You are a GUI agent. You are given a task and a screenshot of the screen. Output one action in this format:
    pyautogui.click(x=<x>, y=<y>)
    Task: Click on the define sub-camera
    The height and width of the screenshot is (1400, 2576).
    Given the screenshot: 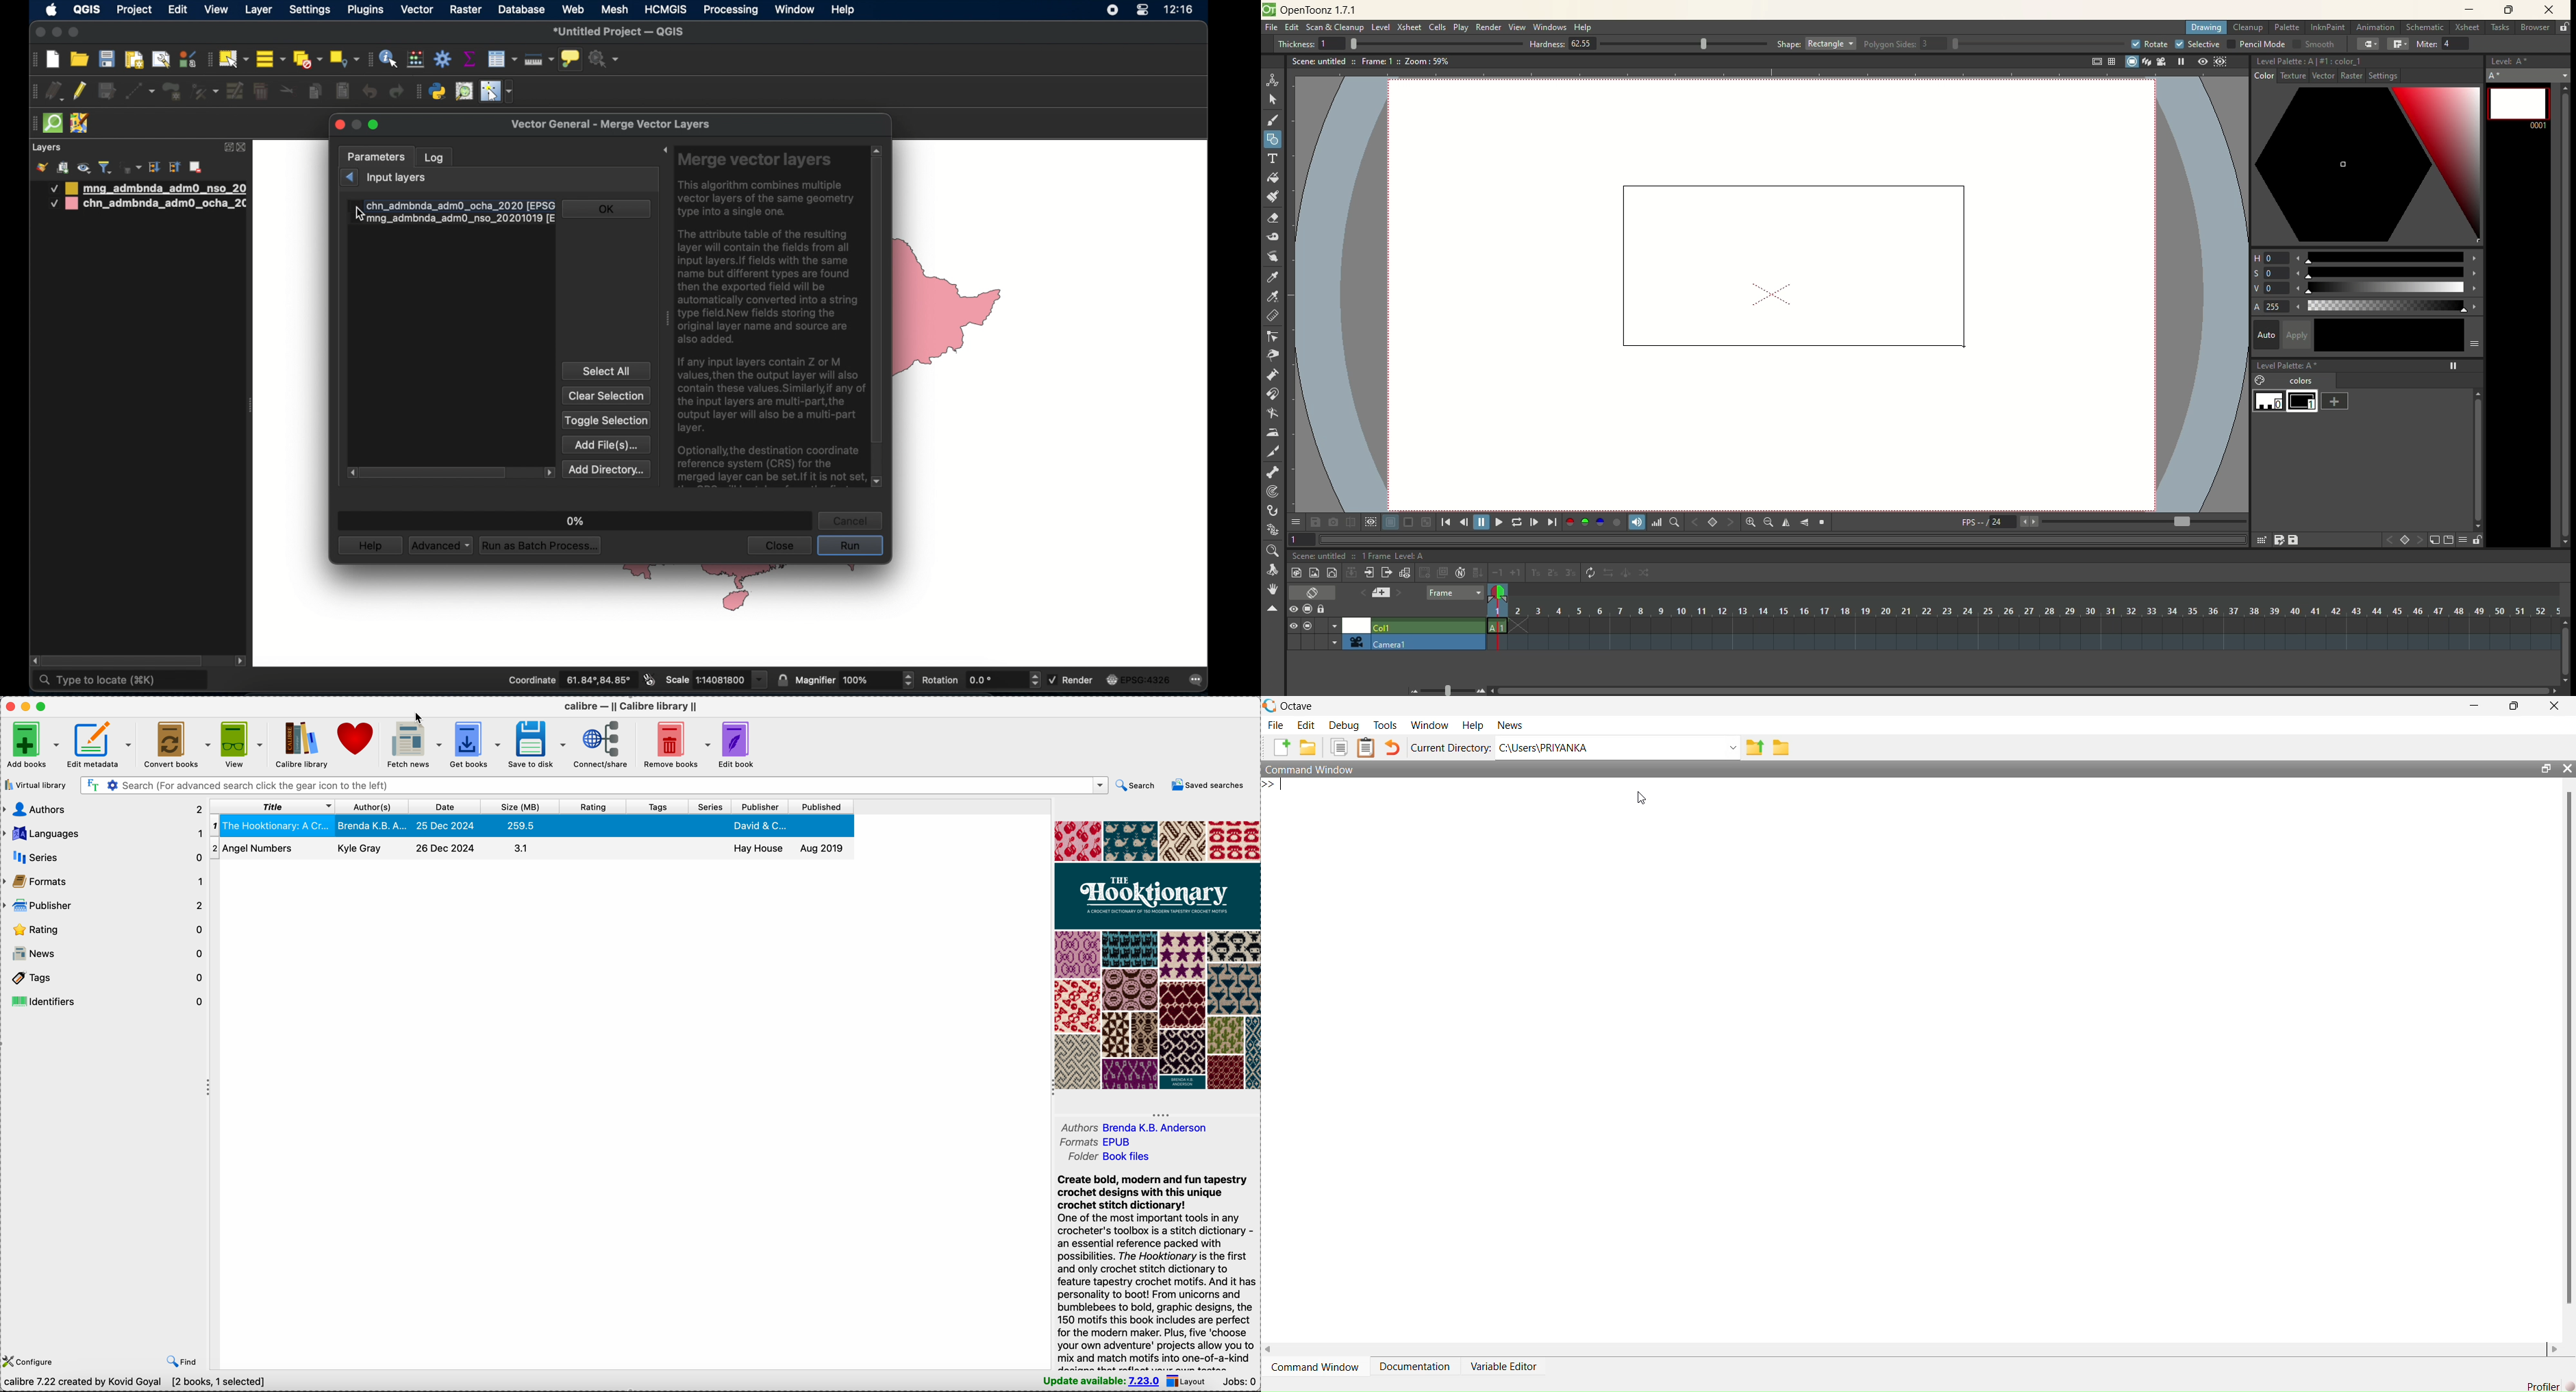 What is the action you would take?
    pyautogui.click(x=1370, y=521)
    